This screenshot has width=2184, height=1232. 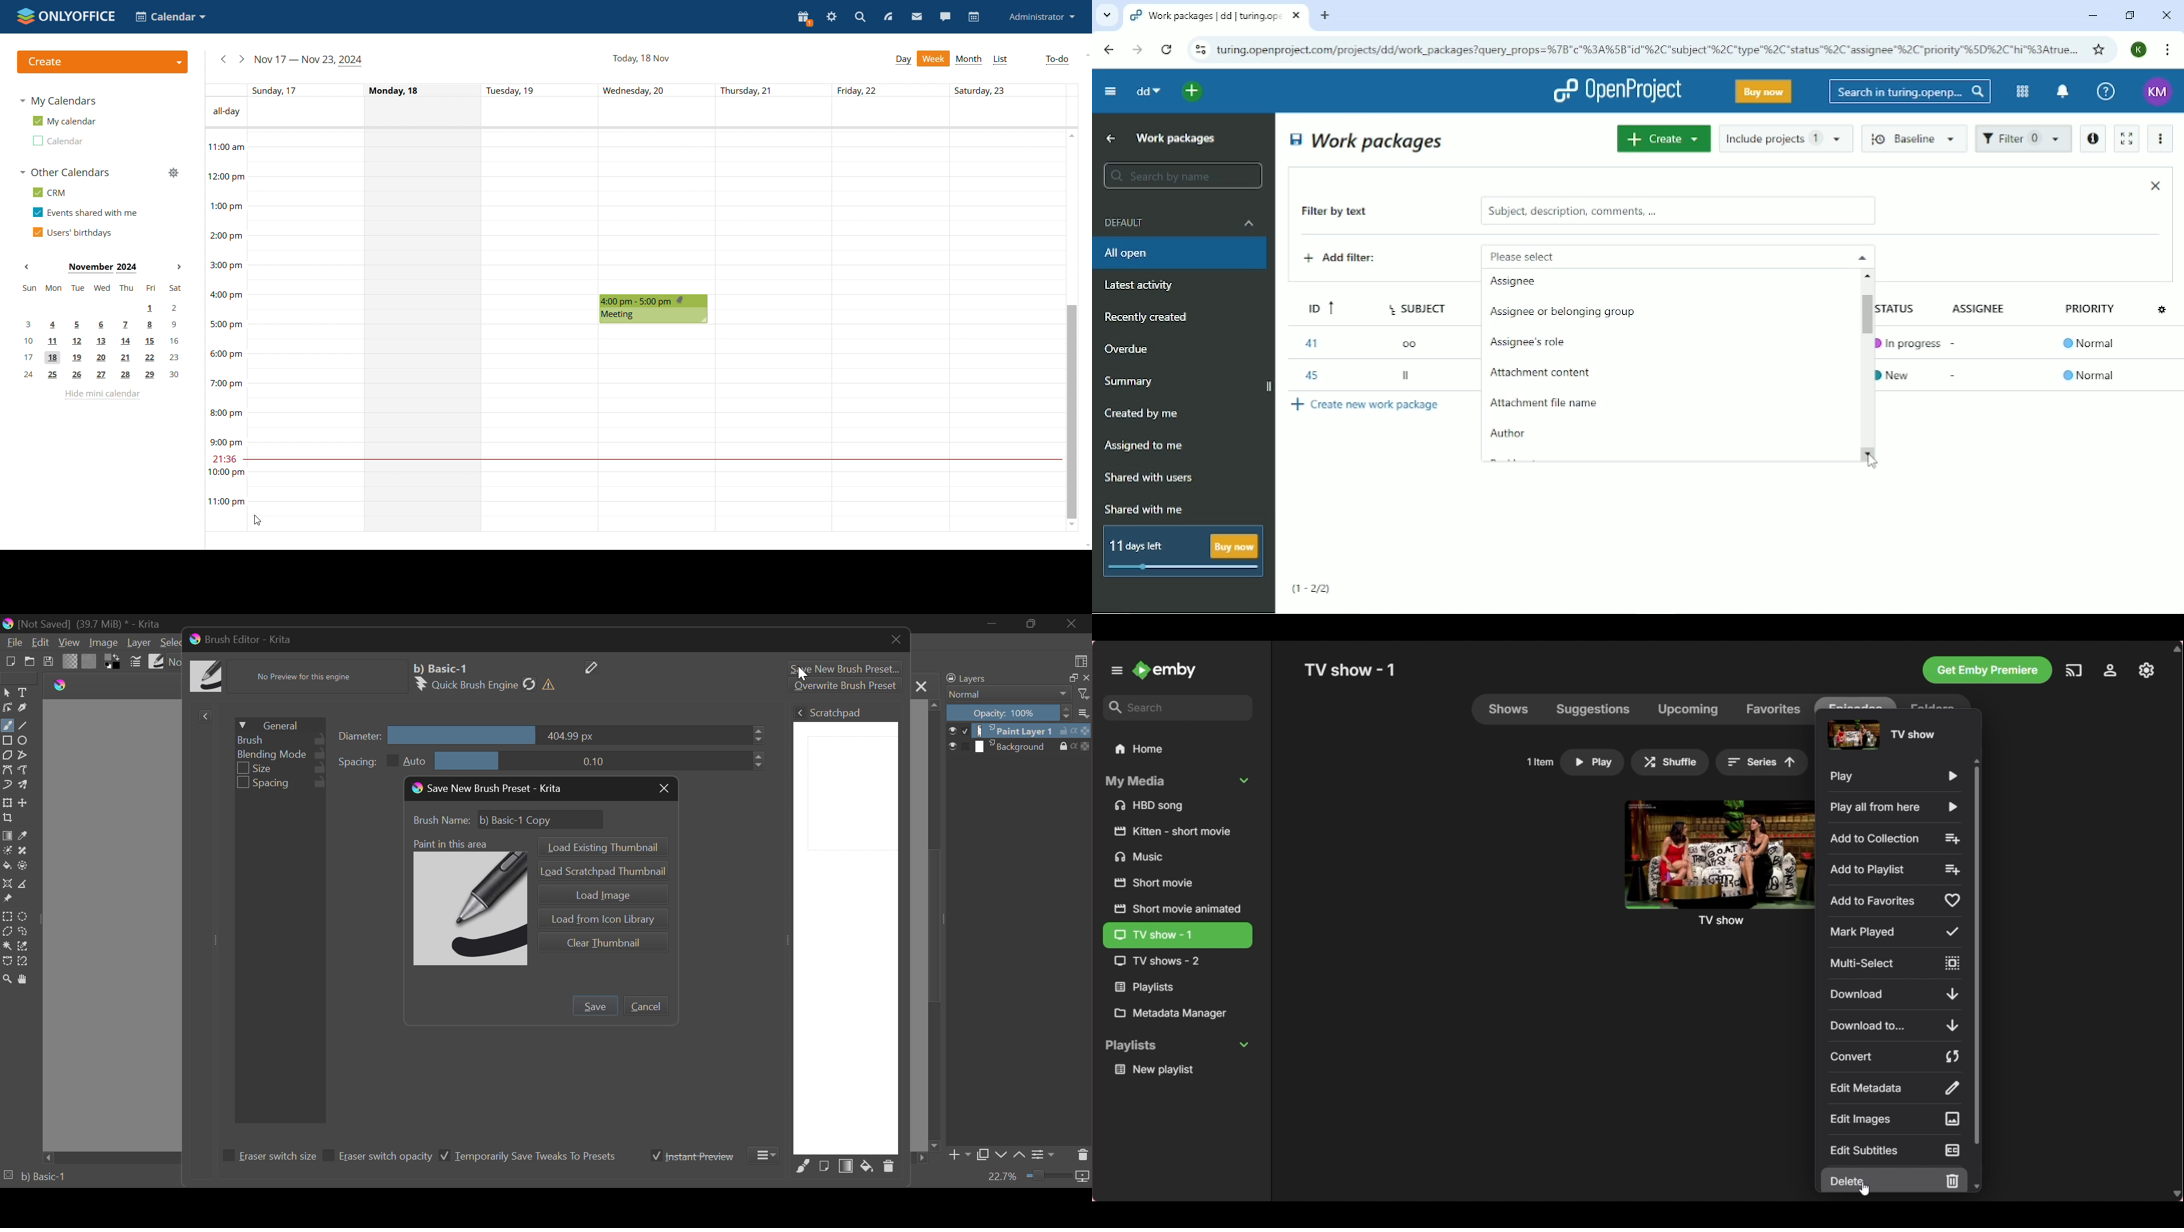 I want to click on current week, so click(x=308, y=60).